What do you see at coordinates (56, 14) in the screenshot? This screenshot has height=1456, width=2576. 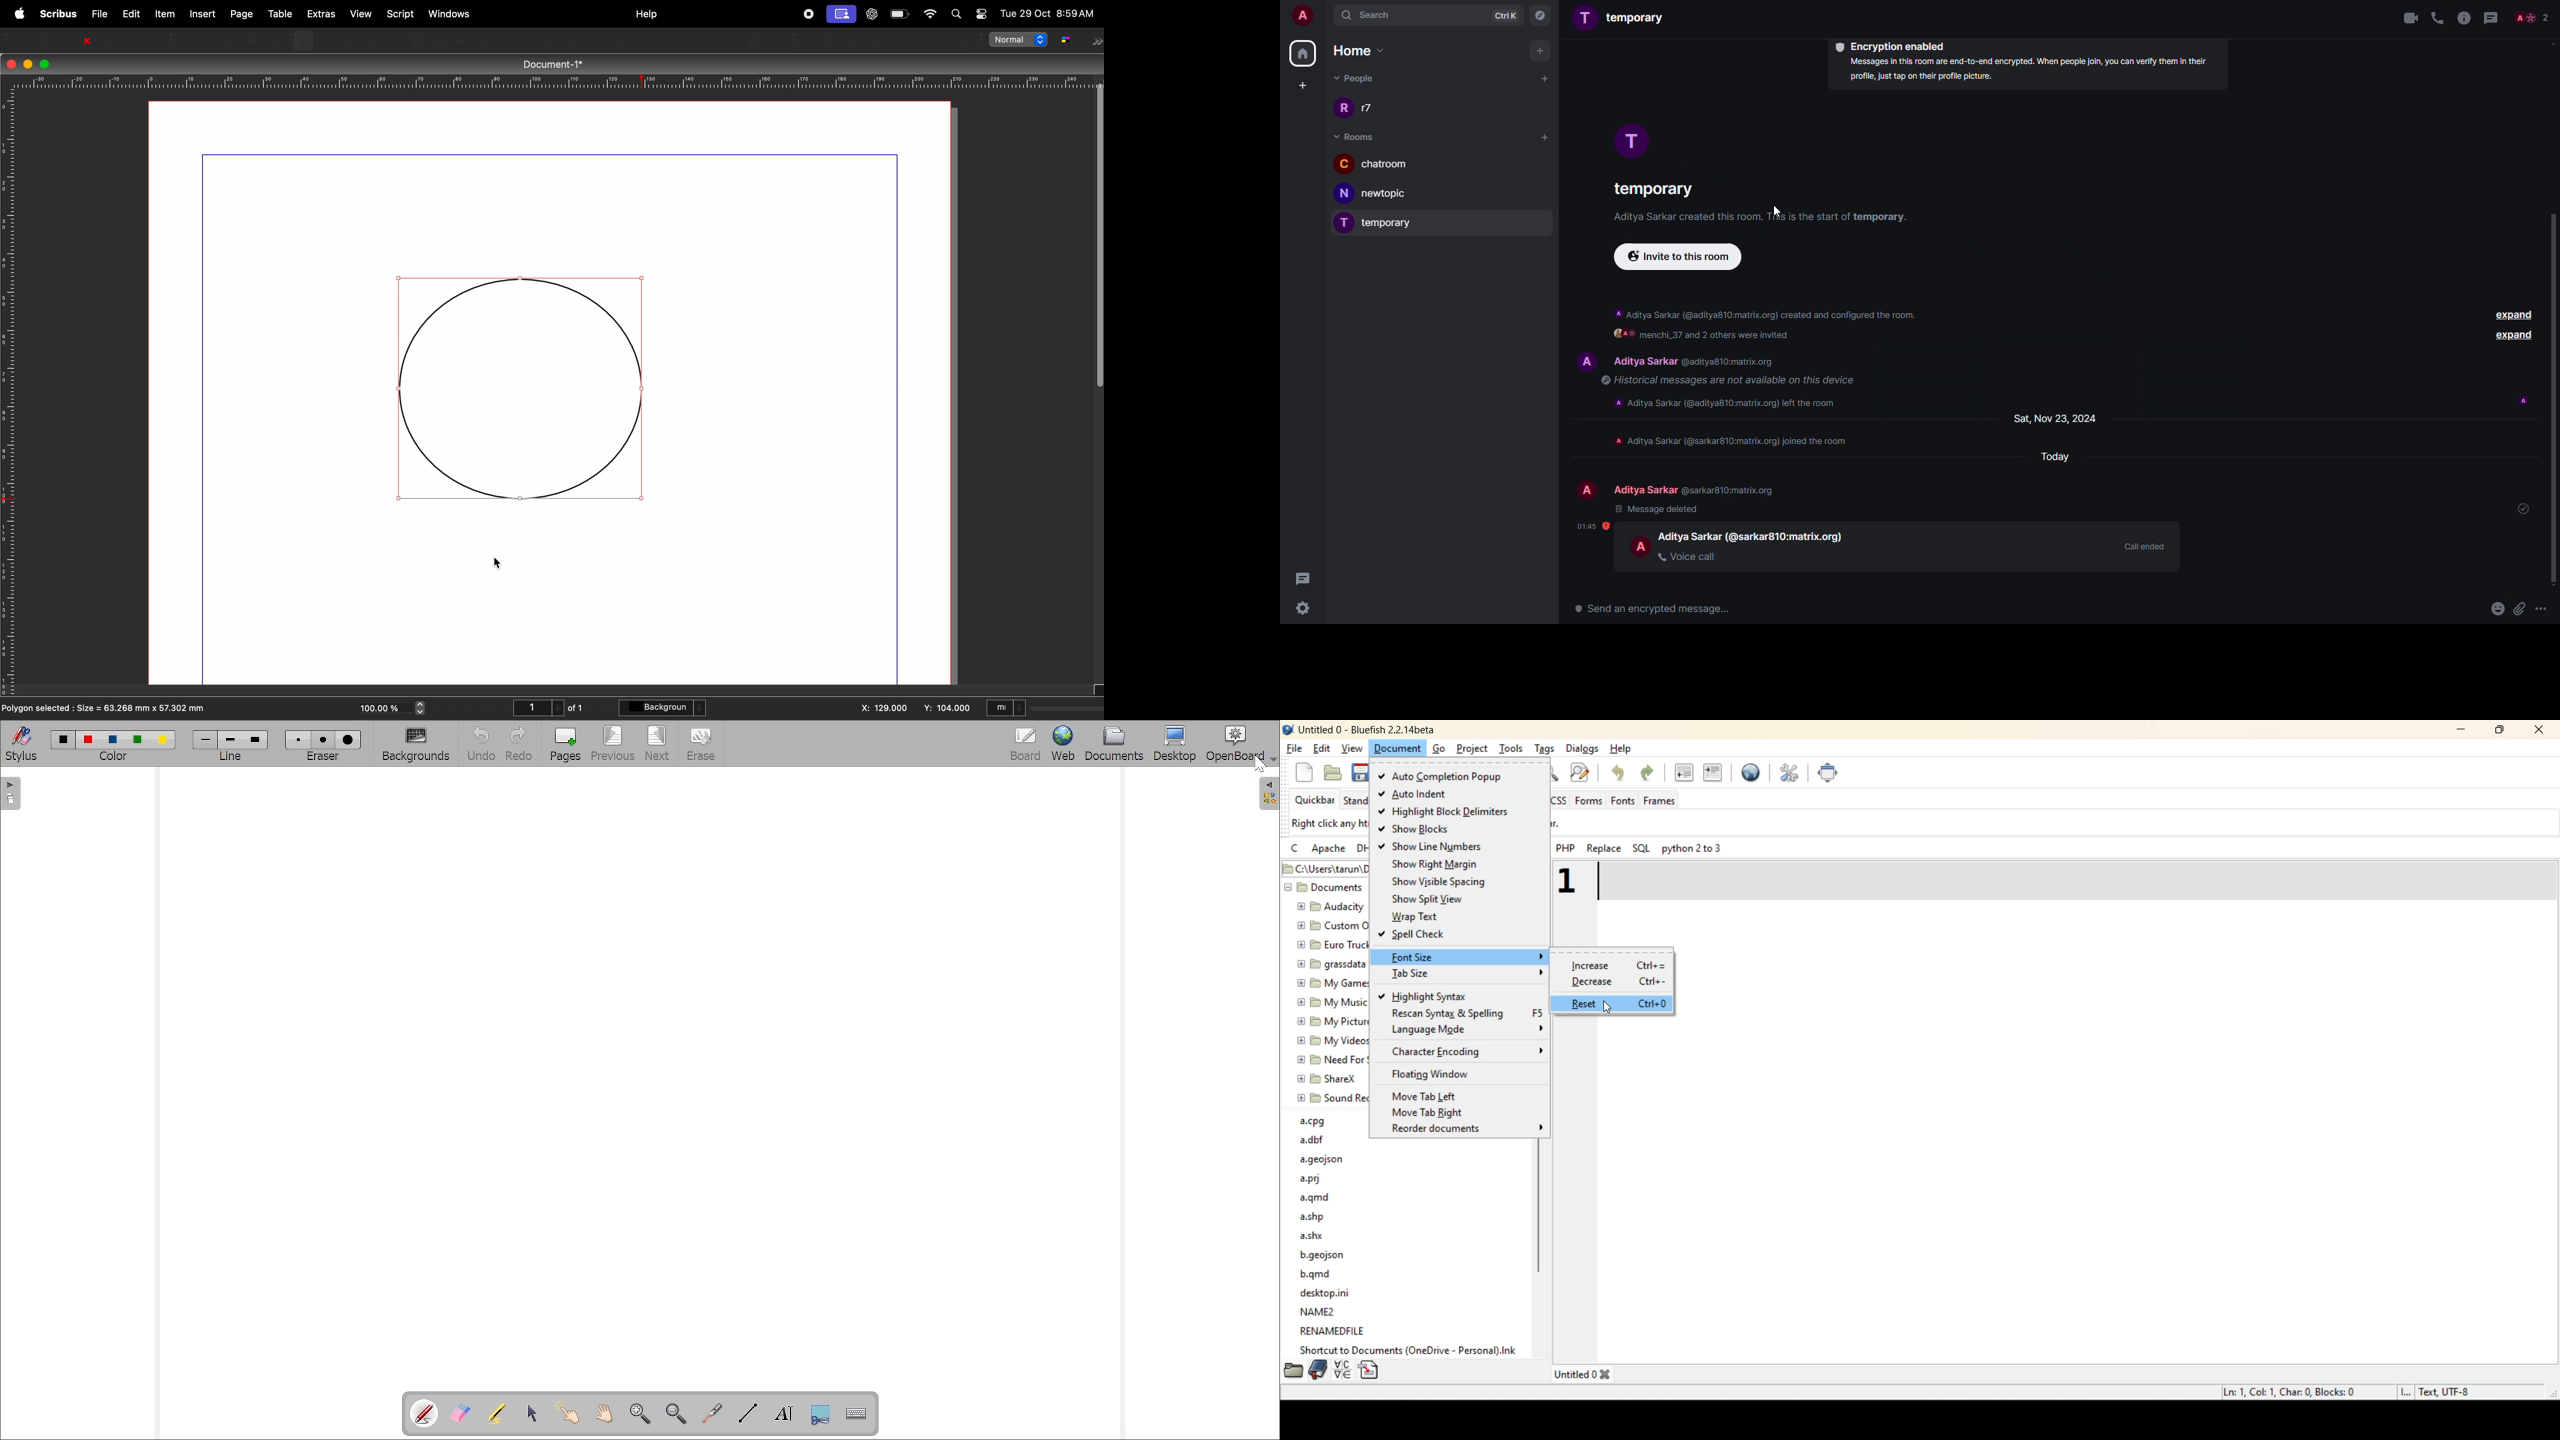 I see `scribus` at bounding box center [56, 14].